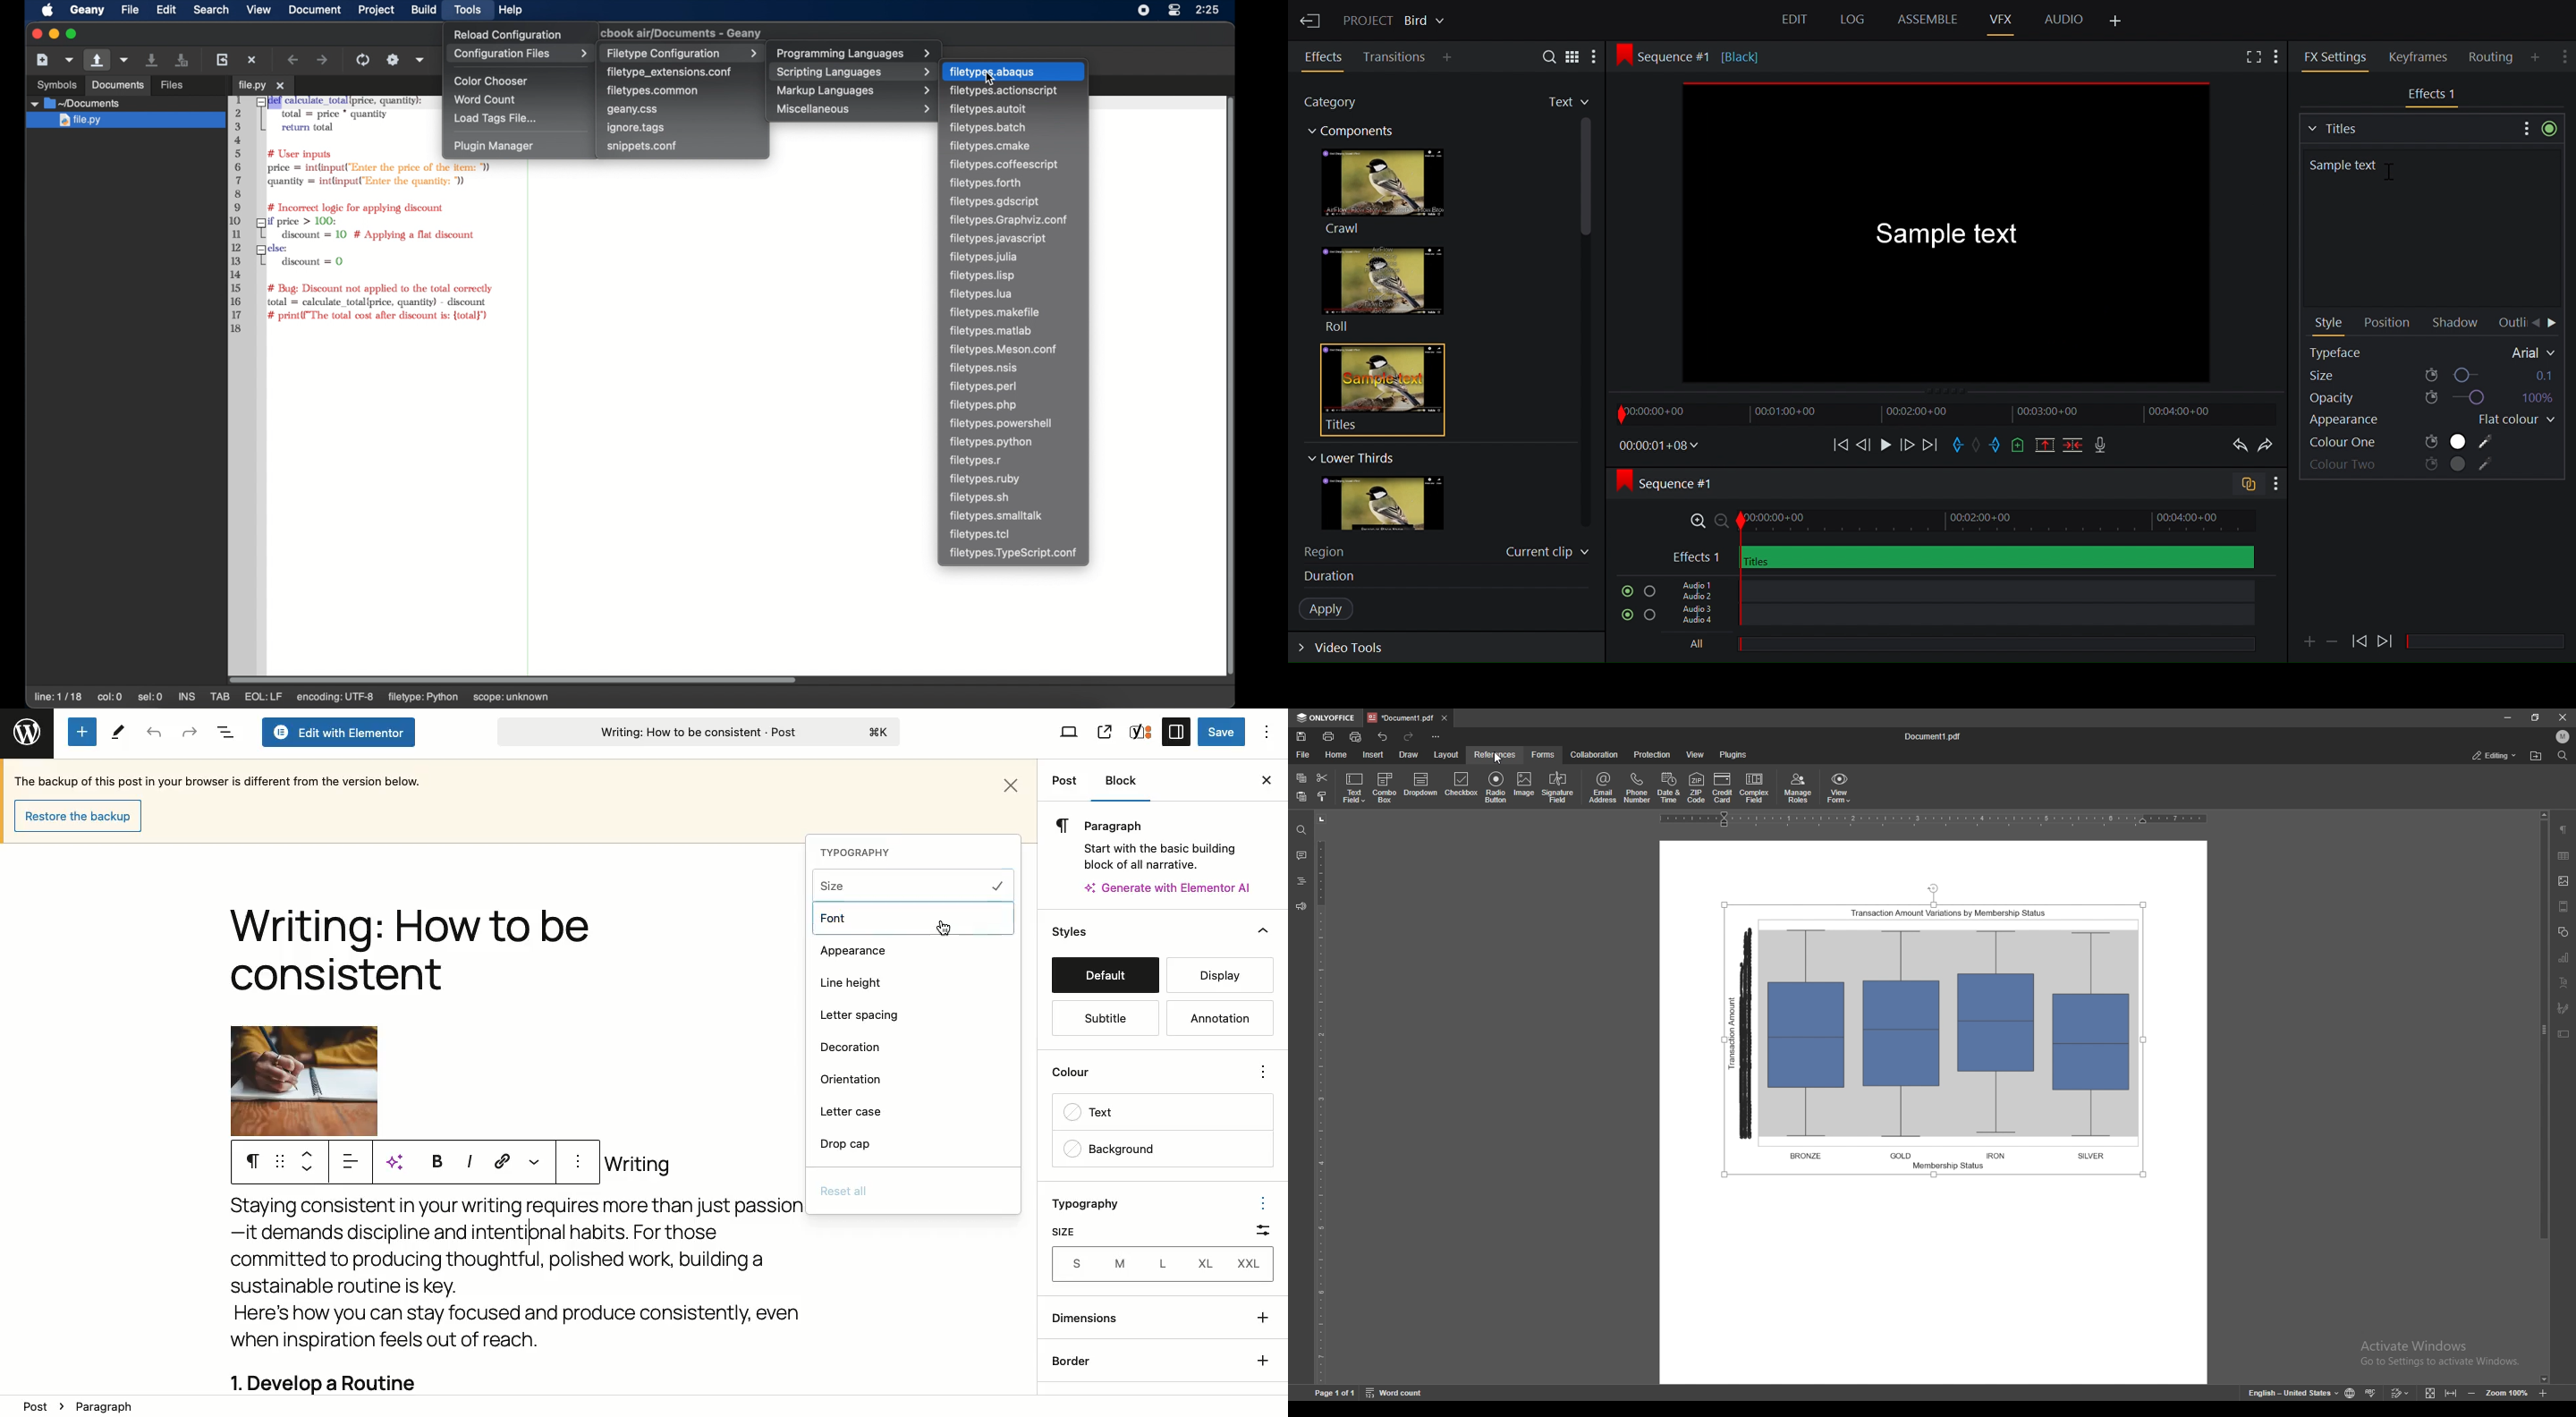 The height and width of the screenshot is (1428, 2576). Describe the element at coordinates (1162, 1114) in the screenshot. I see `Text` at that location.